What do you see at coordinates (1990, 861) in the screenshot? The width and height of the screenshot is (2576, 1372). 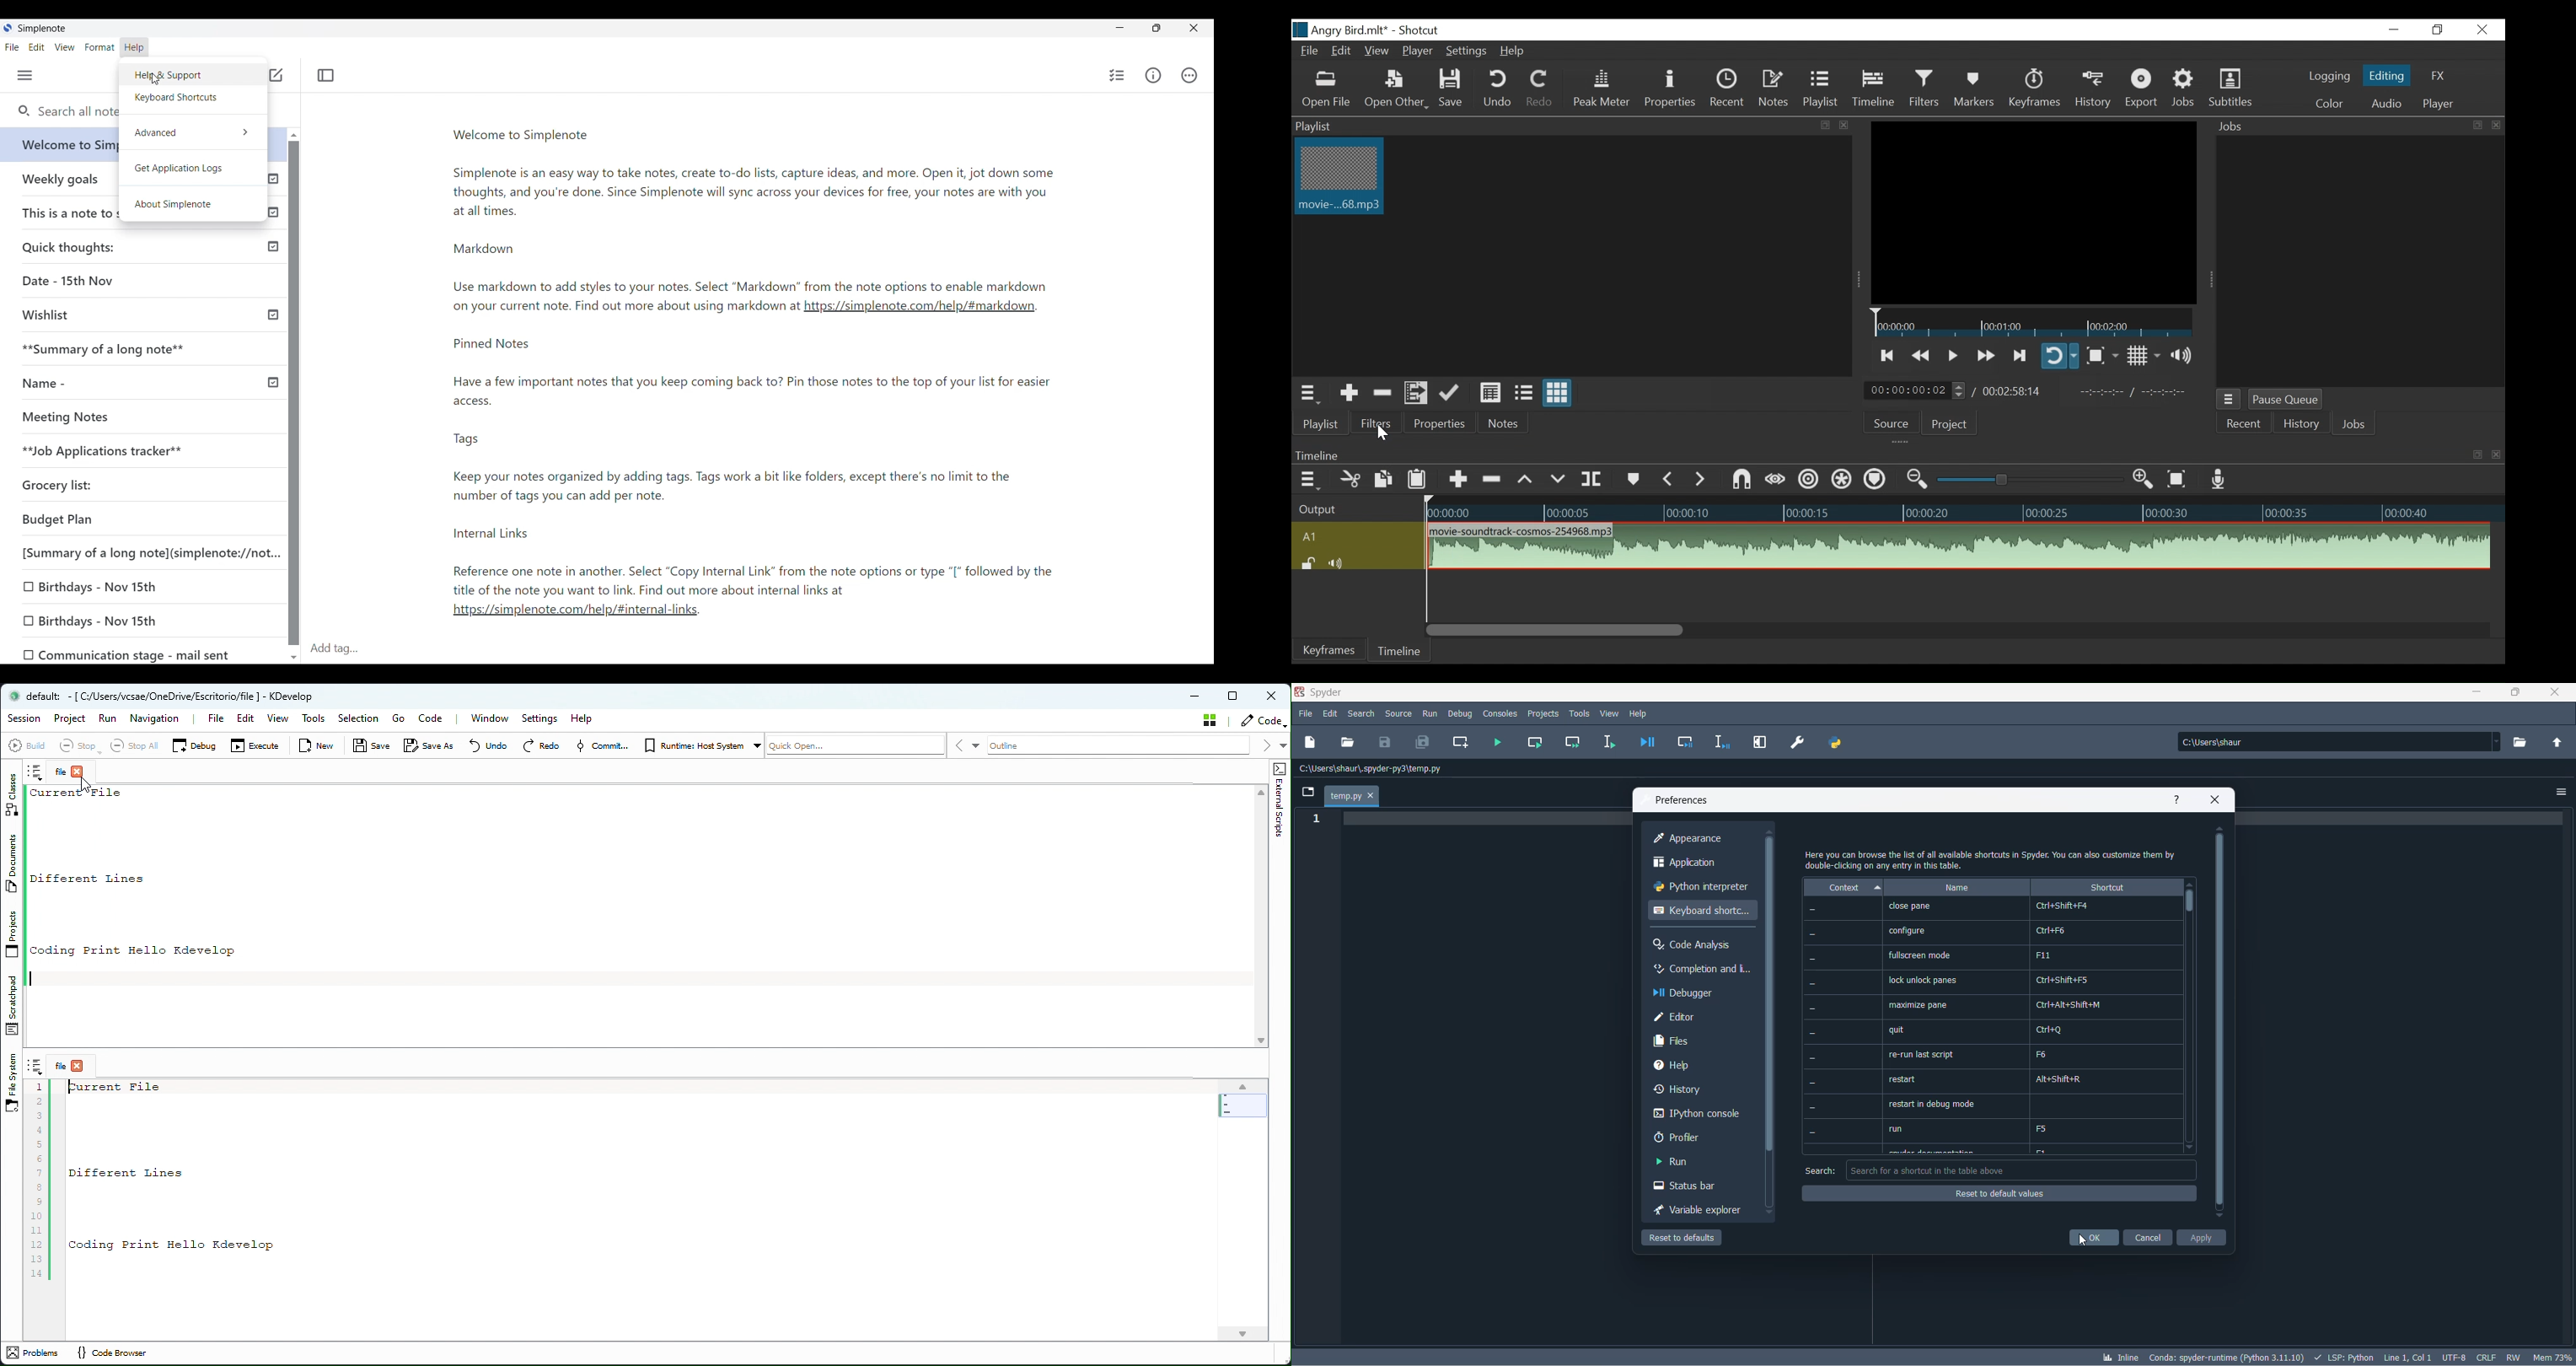 I see `text` at bounding box center [1990, 861].